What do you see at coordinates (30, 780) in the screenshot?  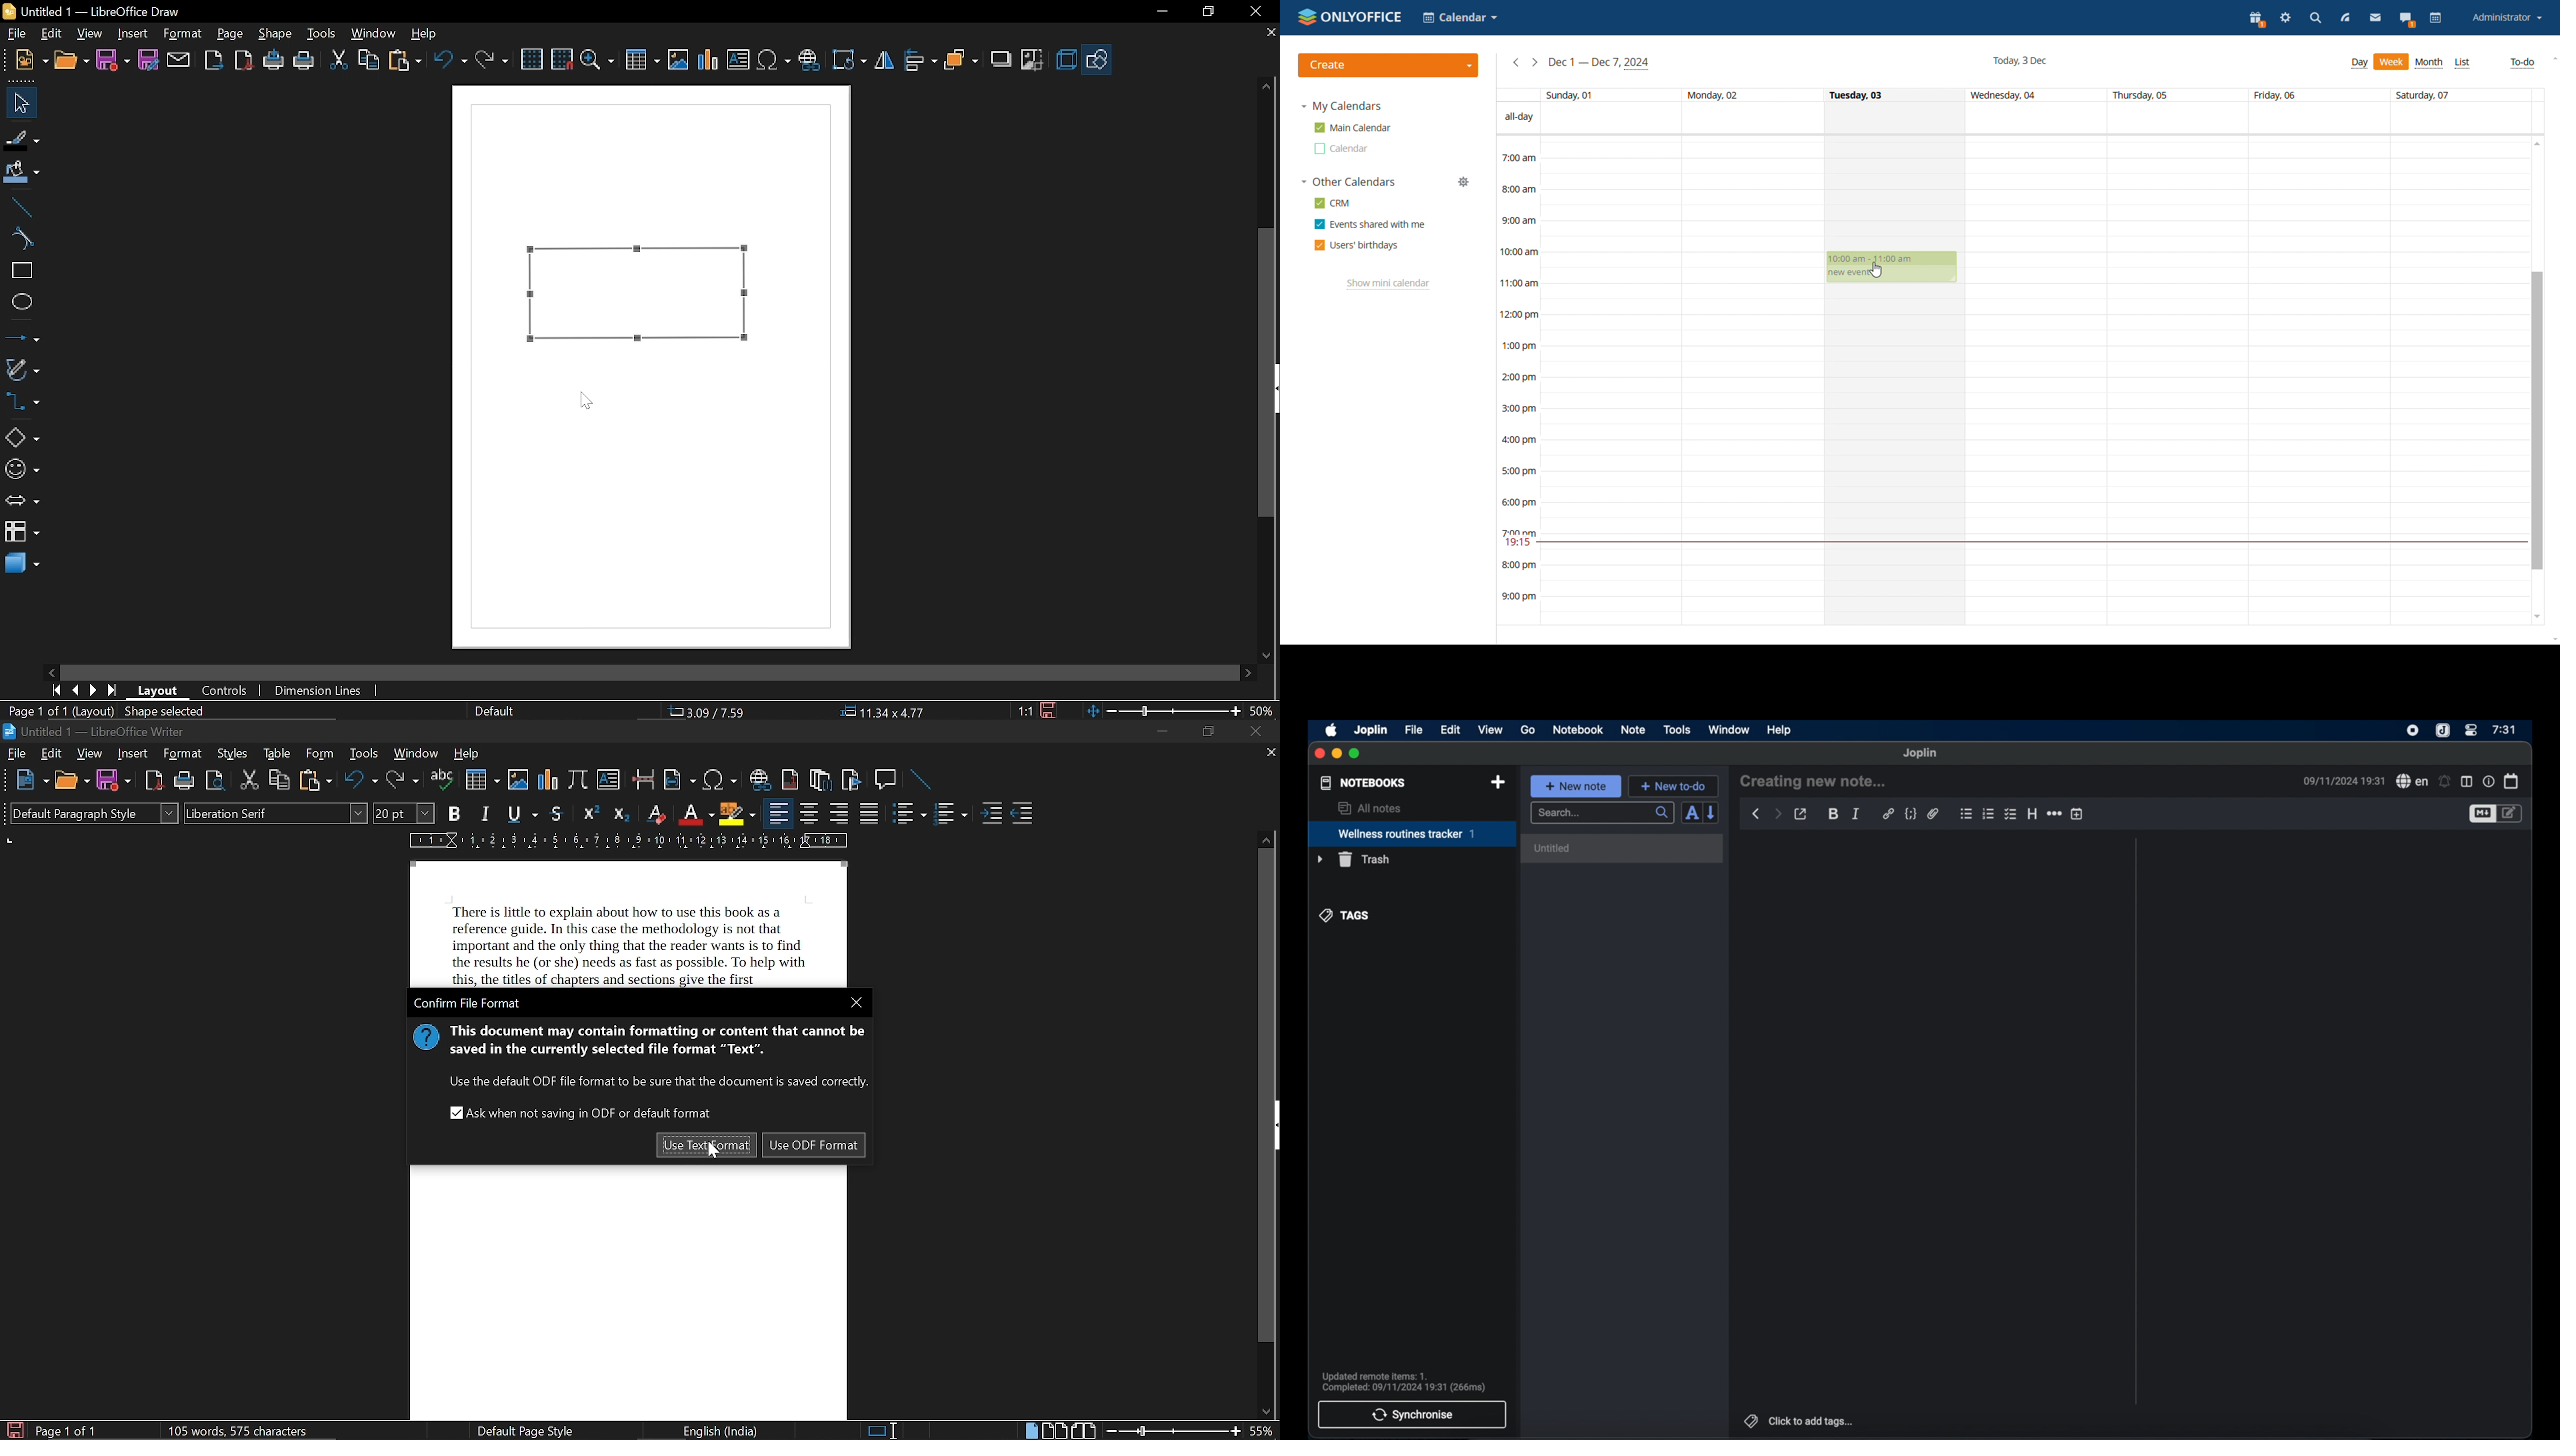 I see `new` at bounding box center [30, 780].